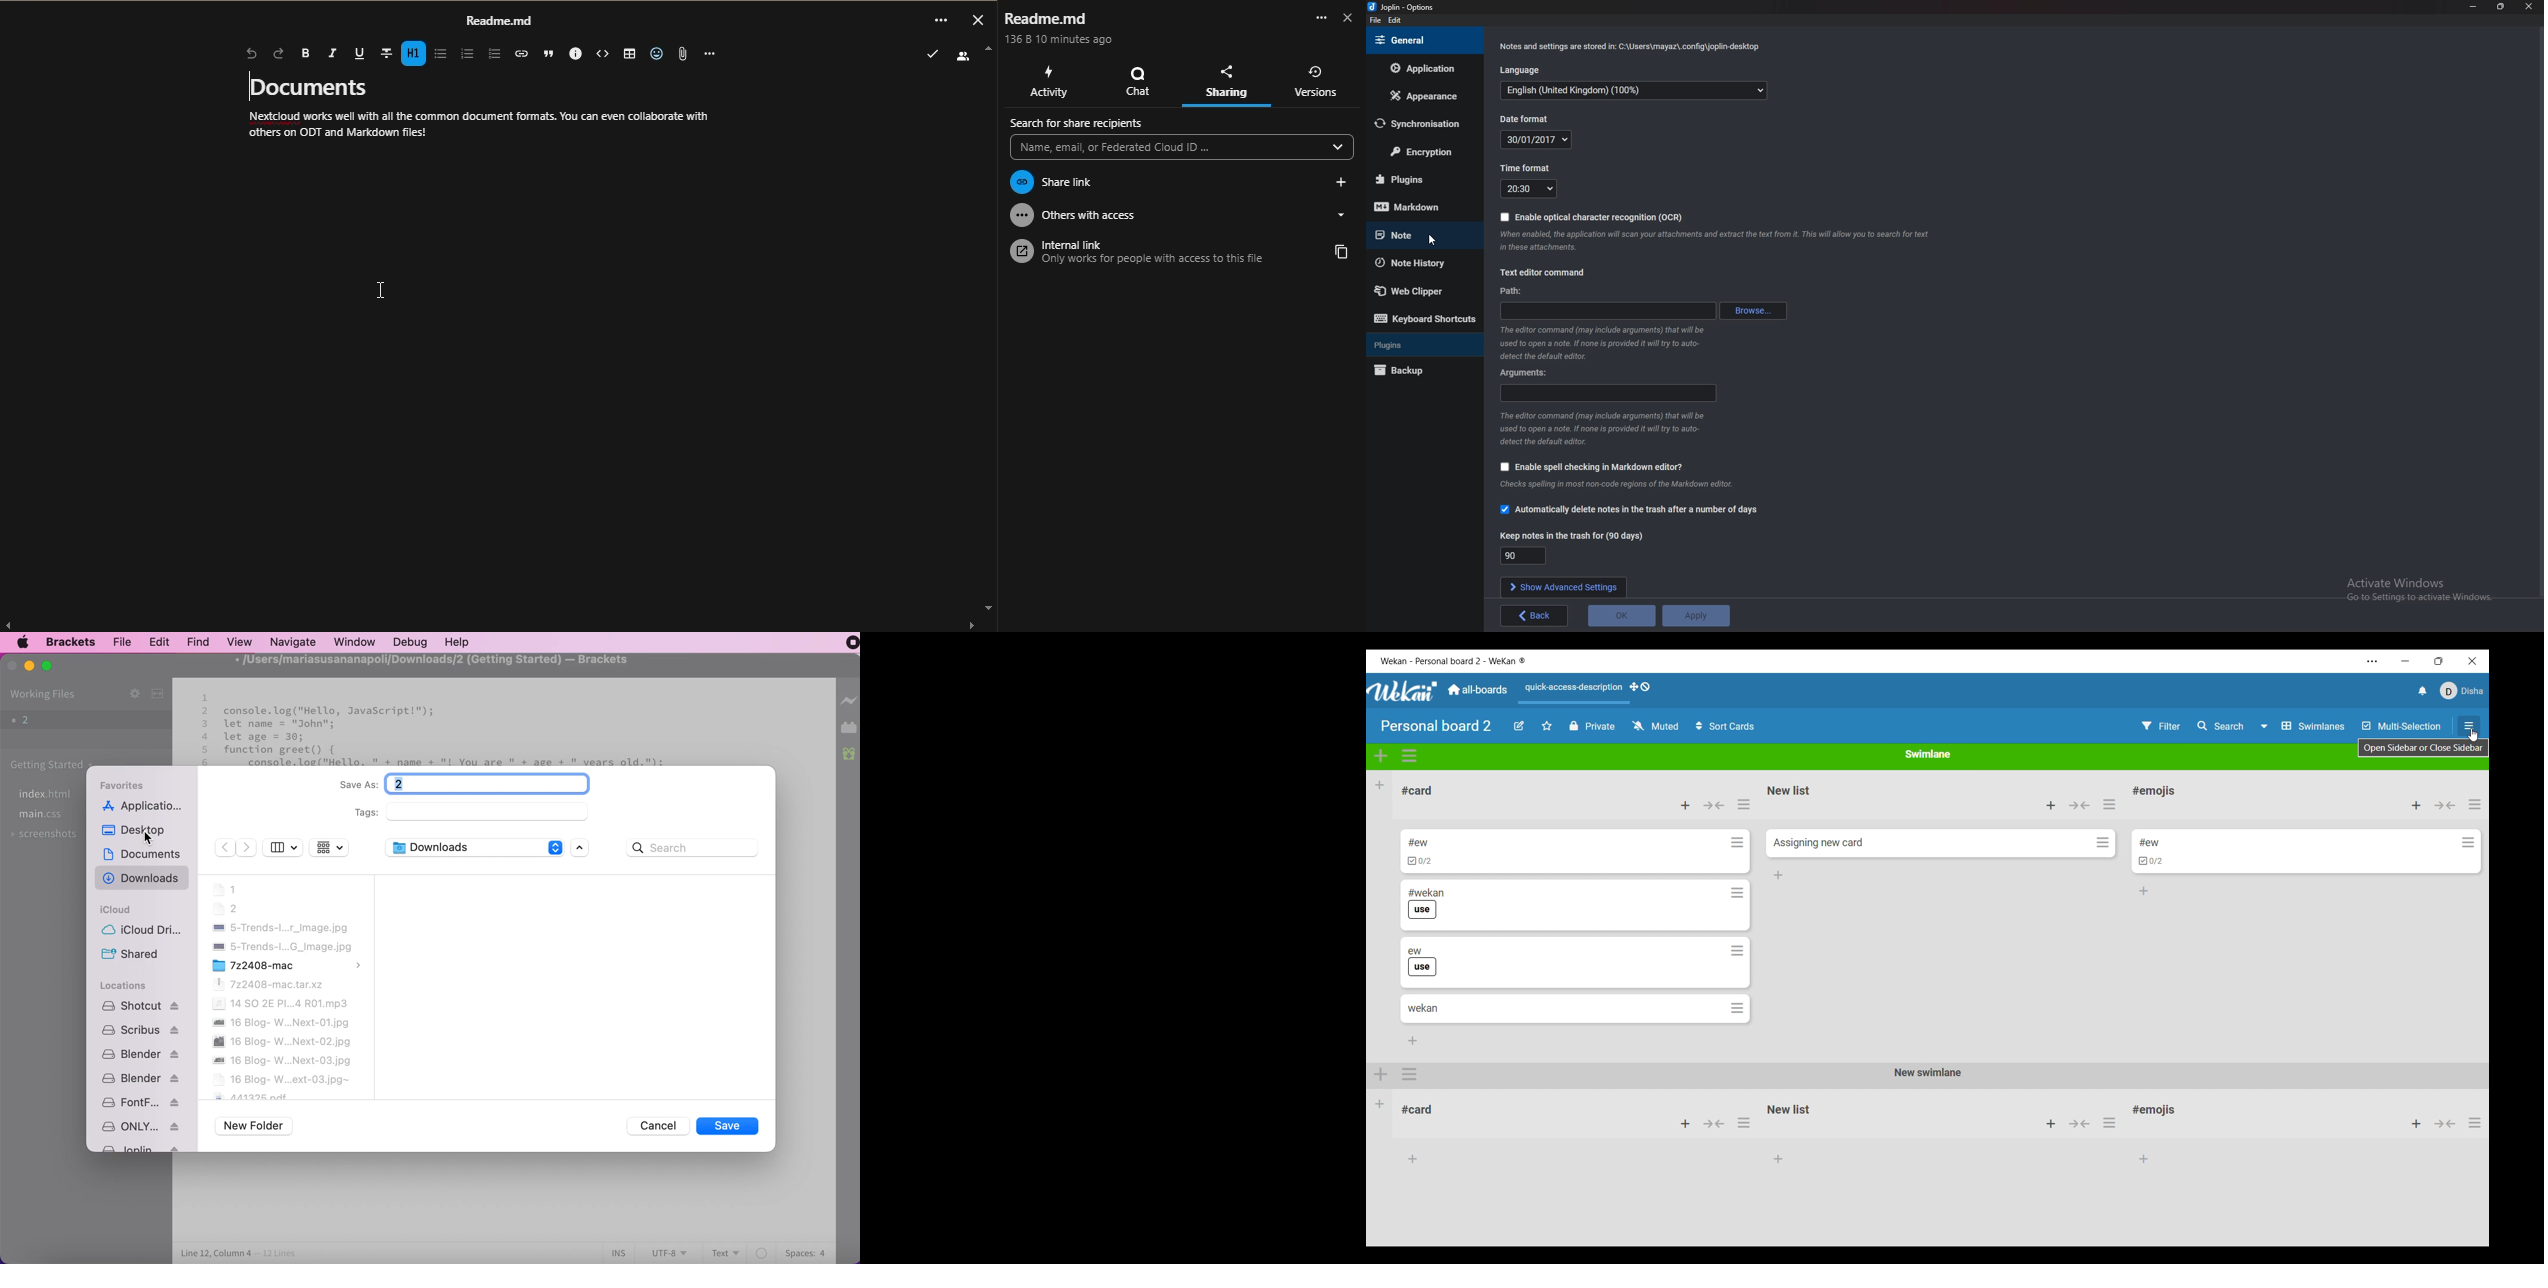 This screenshot has height=1288, width=2548. Describe the element at coordinates (1421, 96) in the screenshot. I see `Appearance` at that location.